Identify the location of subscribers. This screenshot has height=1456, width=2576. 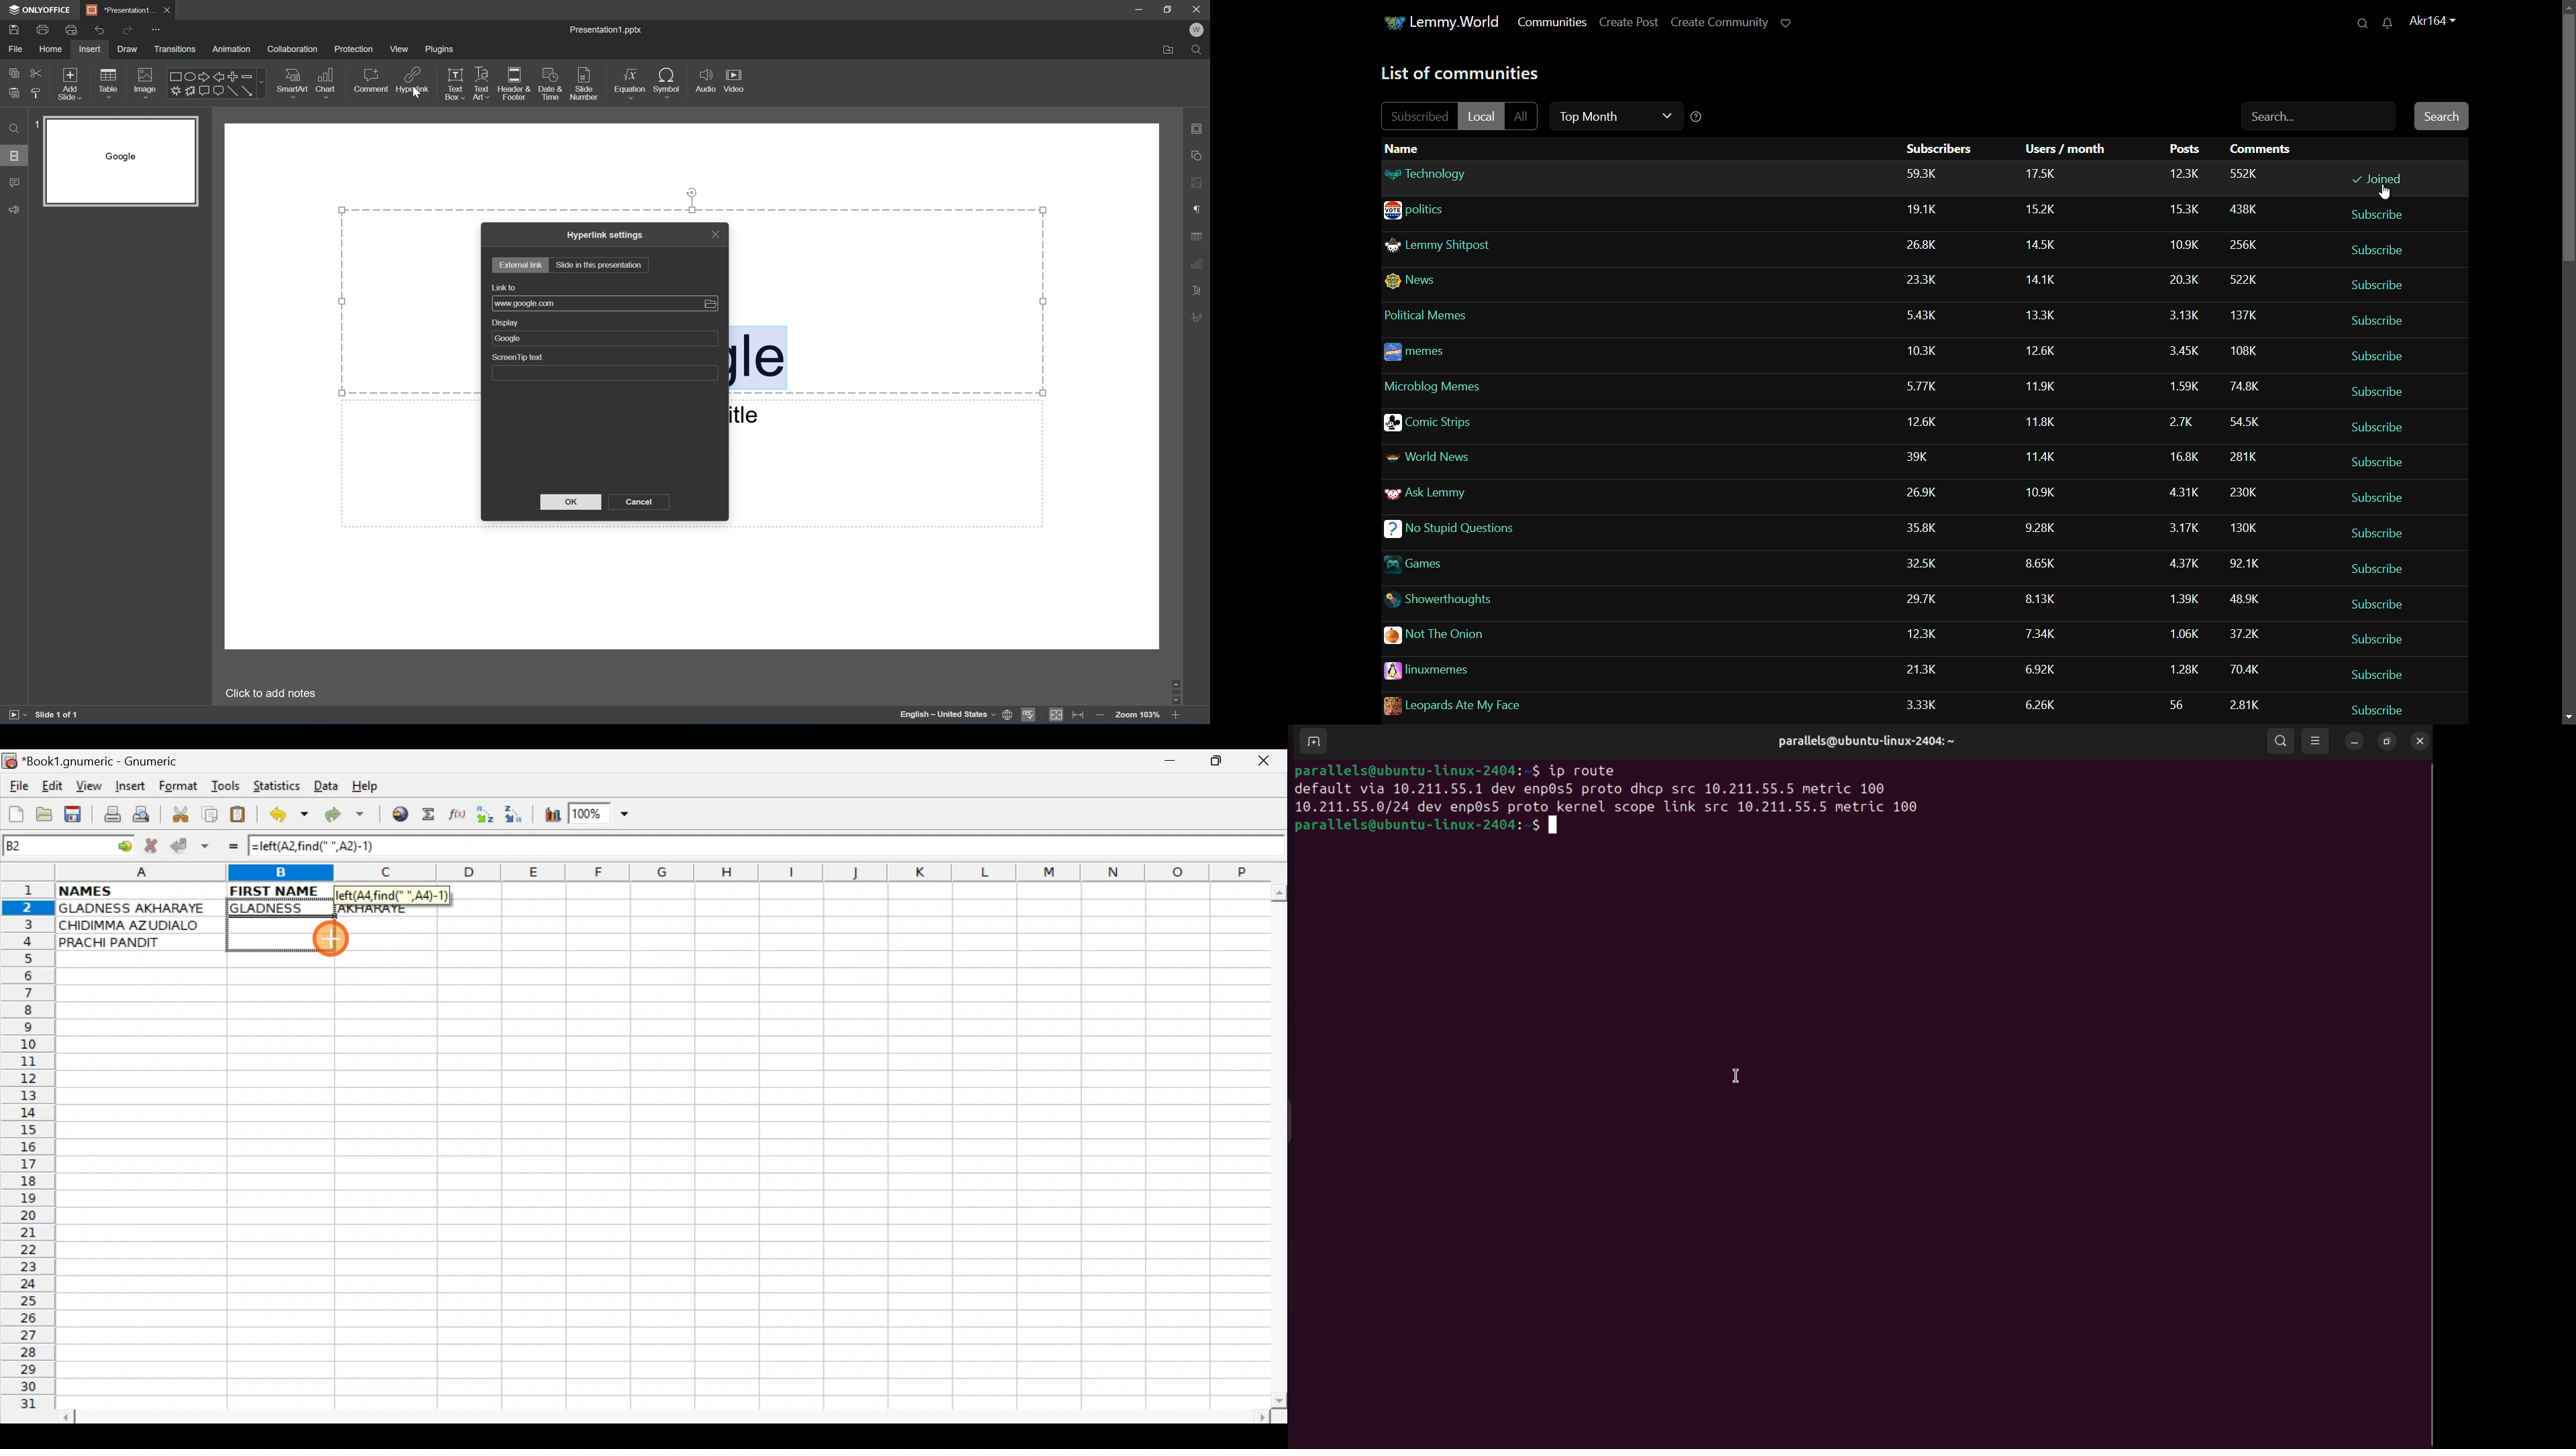
(1926, 564).